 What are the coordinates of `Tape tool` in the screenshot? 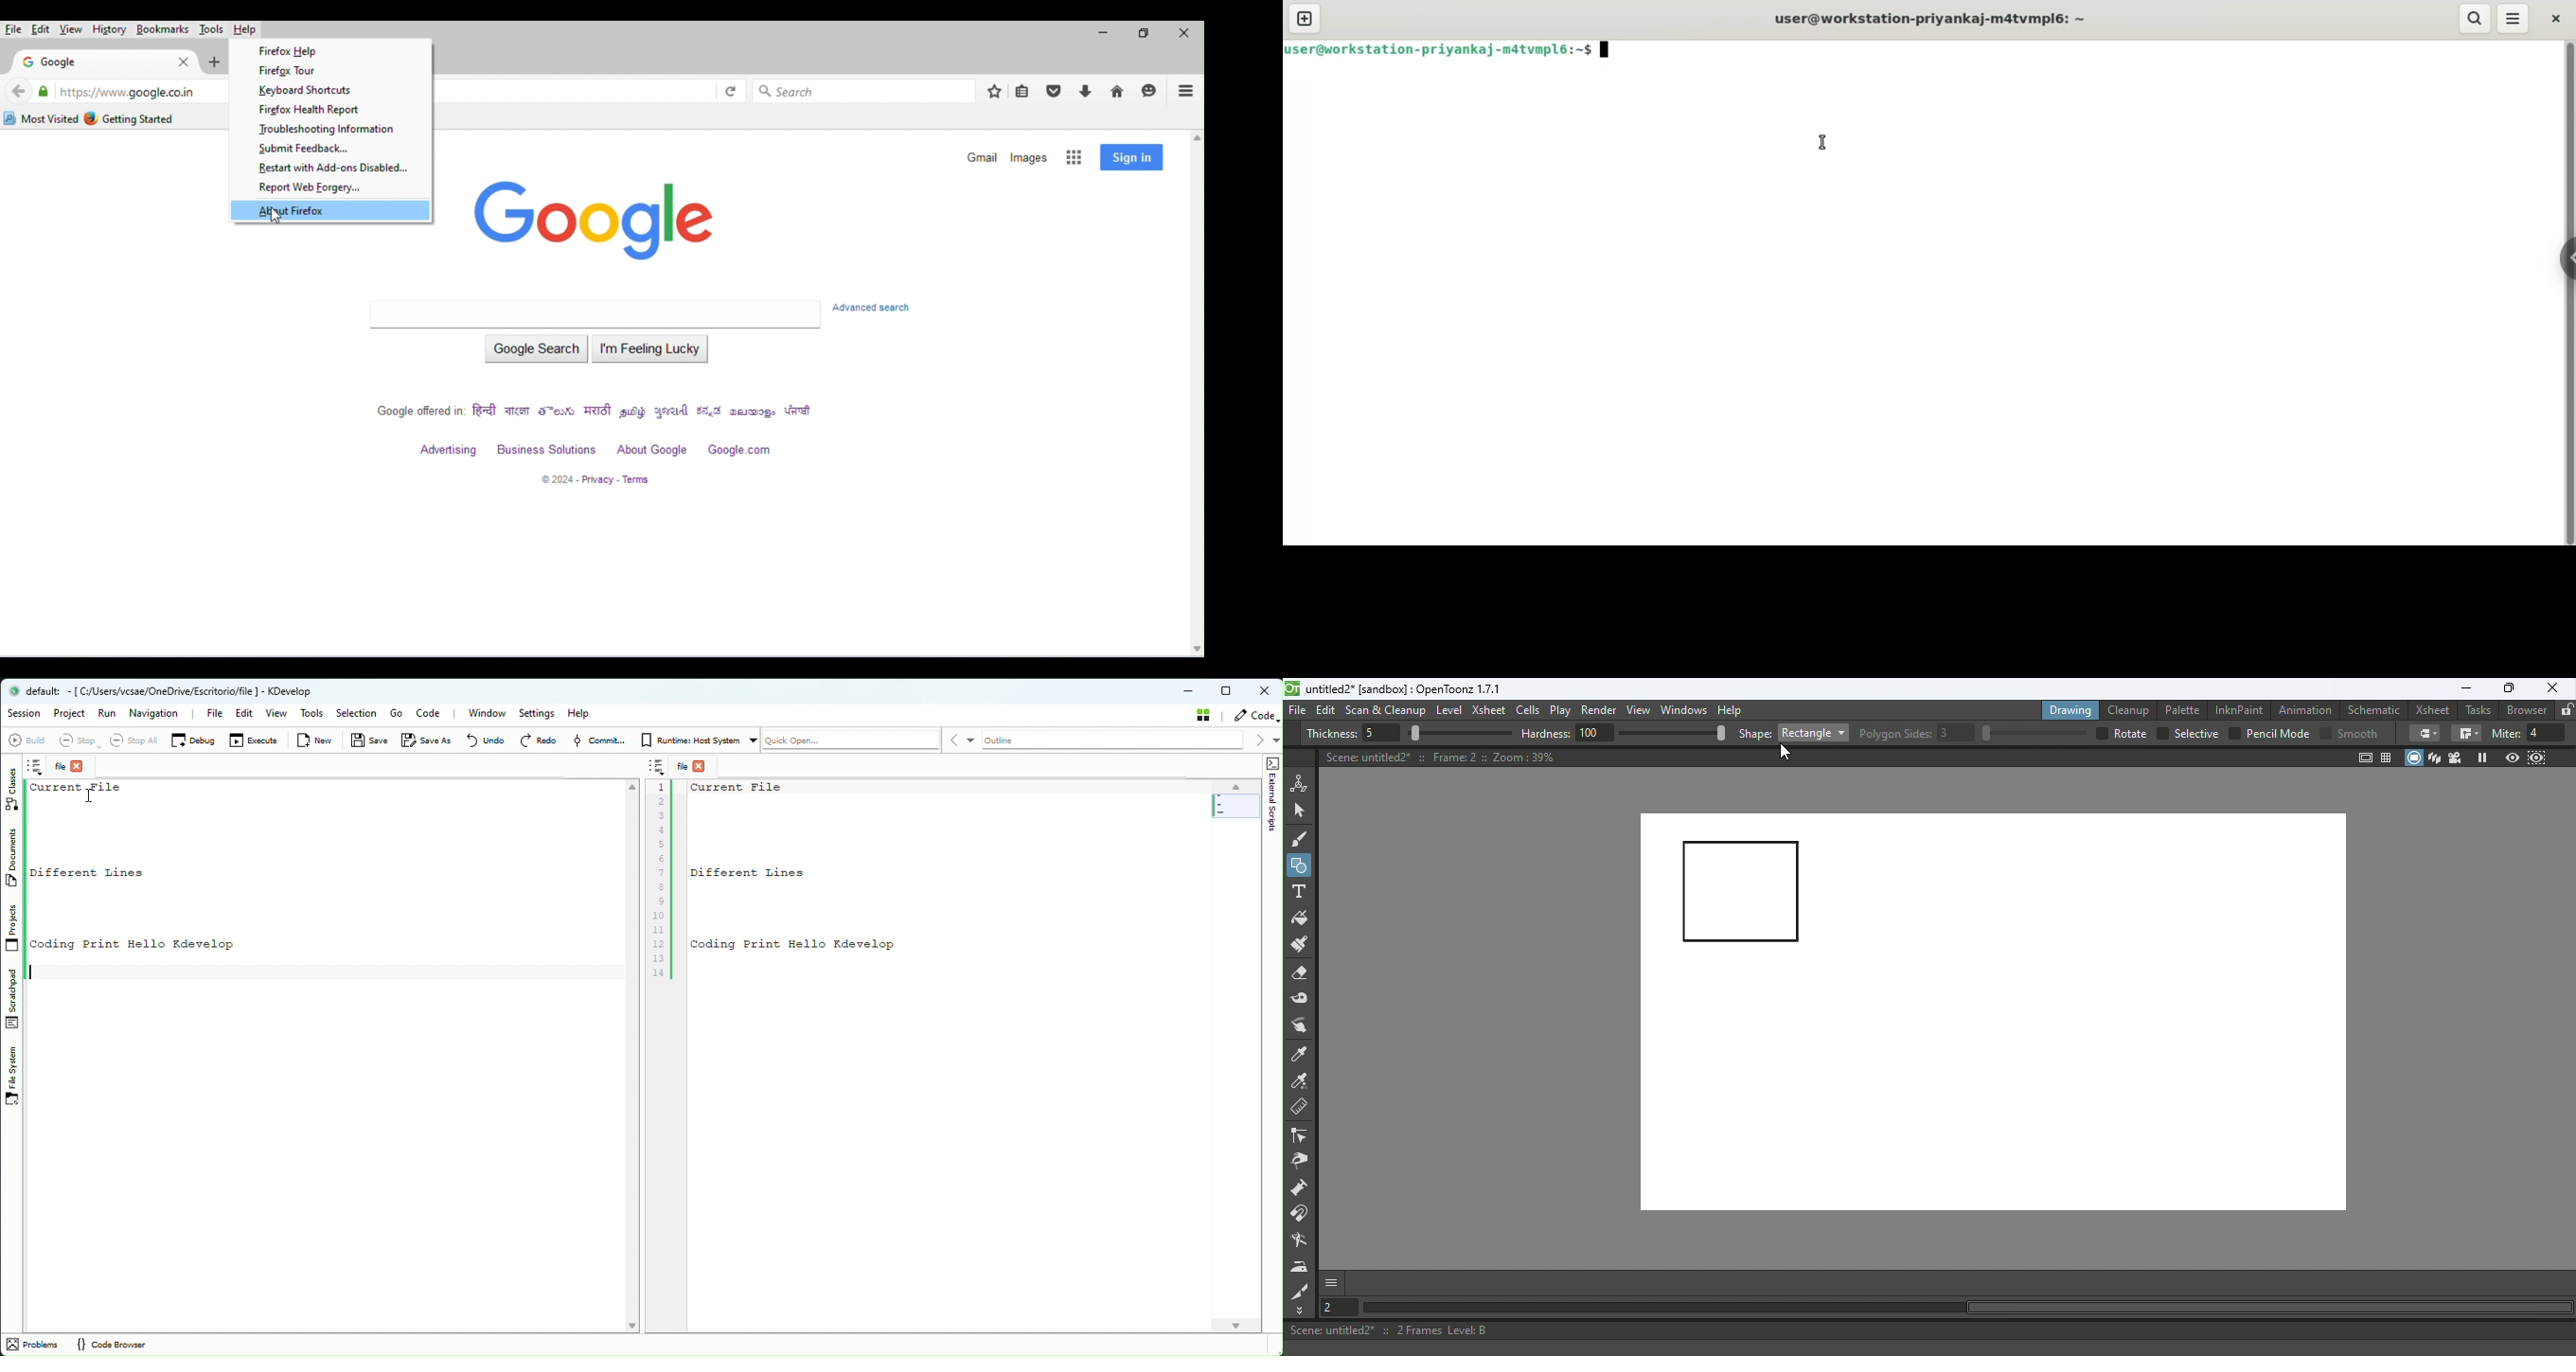 It's located at (1303, 1000).